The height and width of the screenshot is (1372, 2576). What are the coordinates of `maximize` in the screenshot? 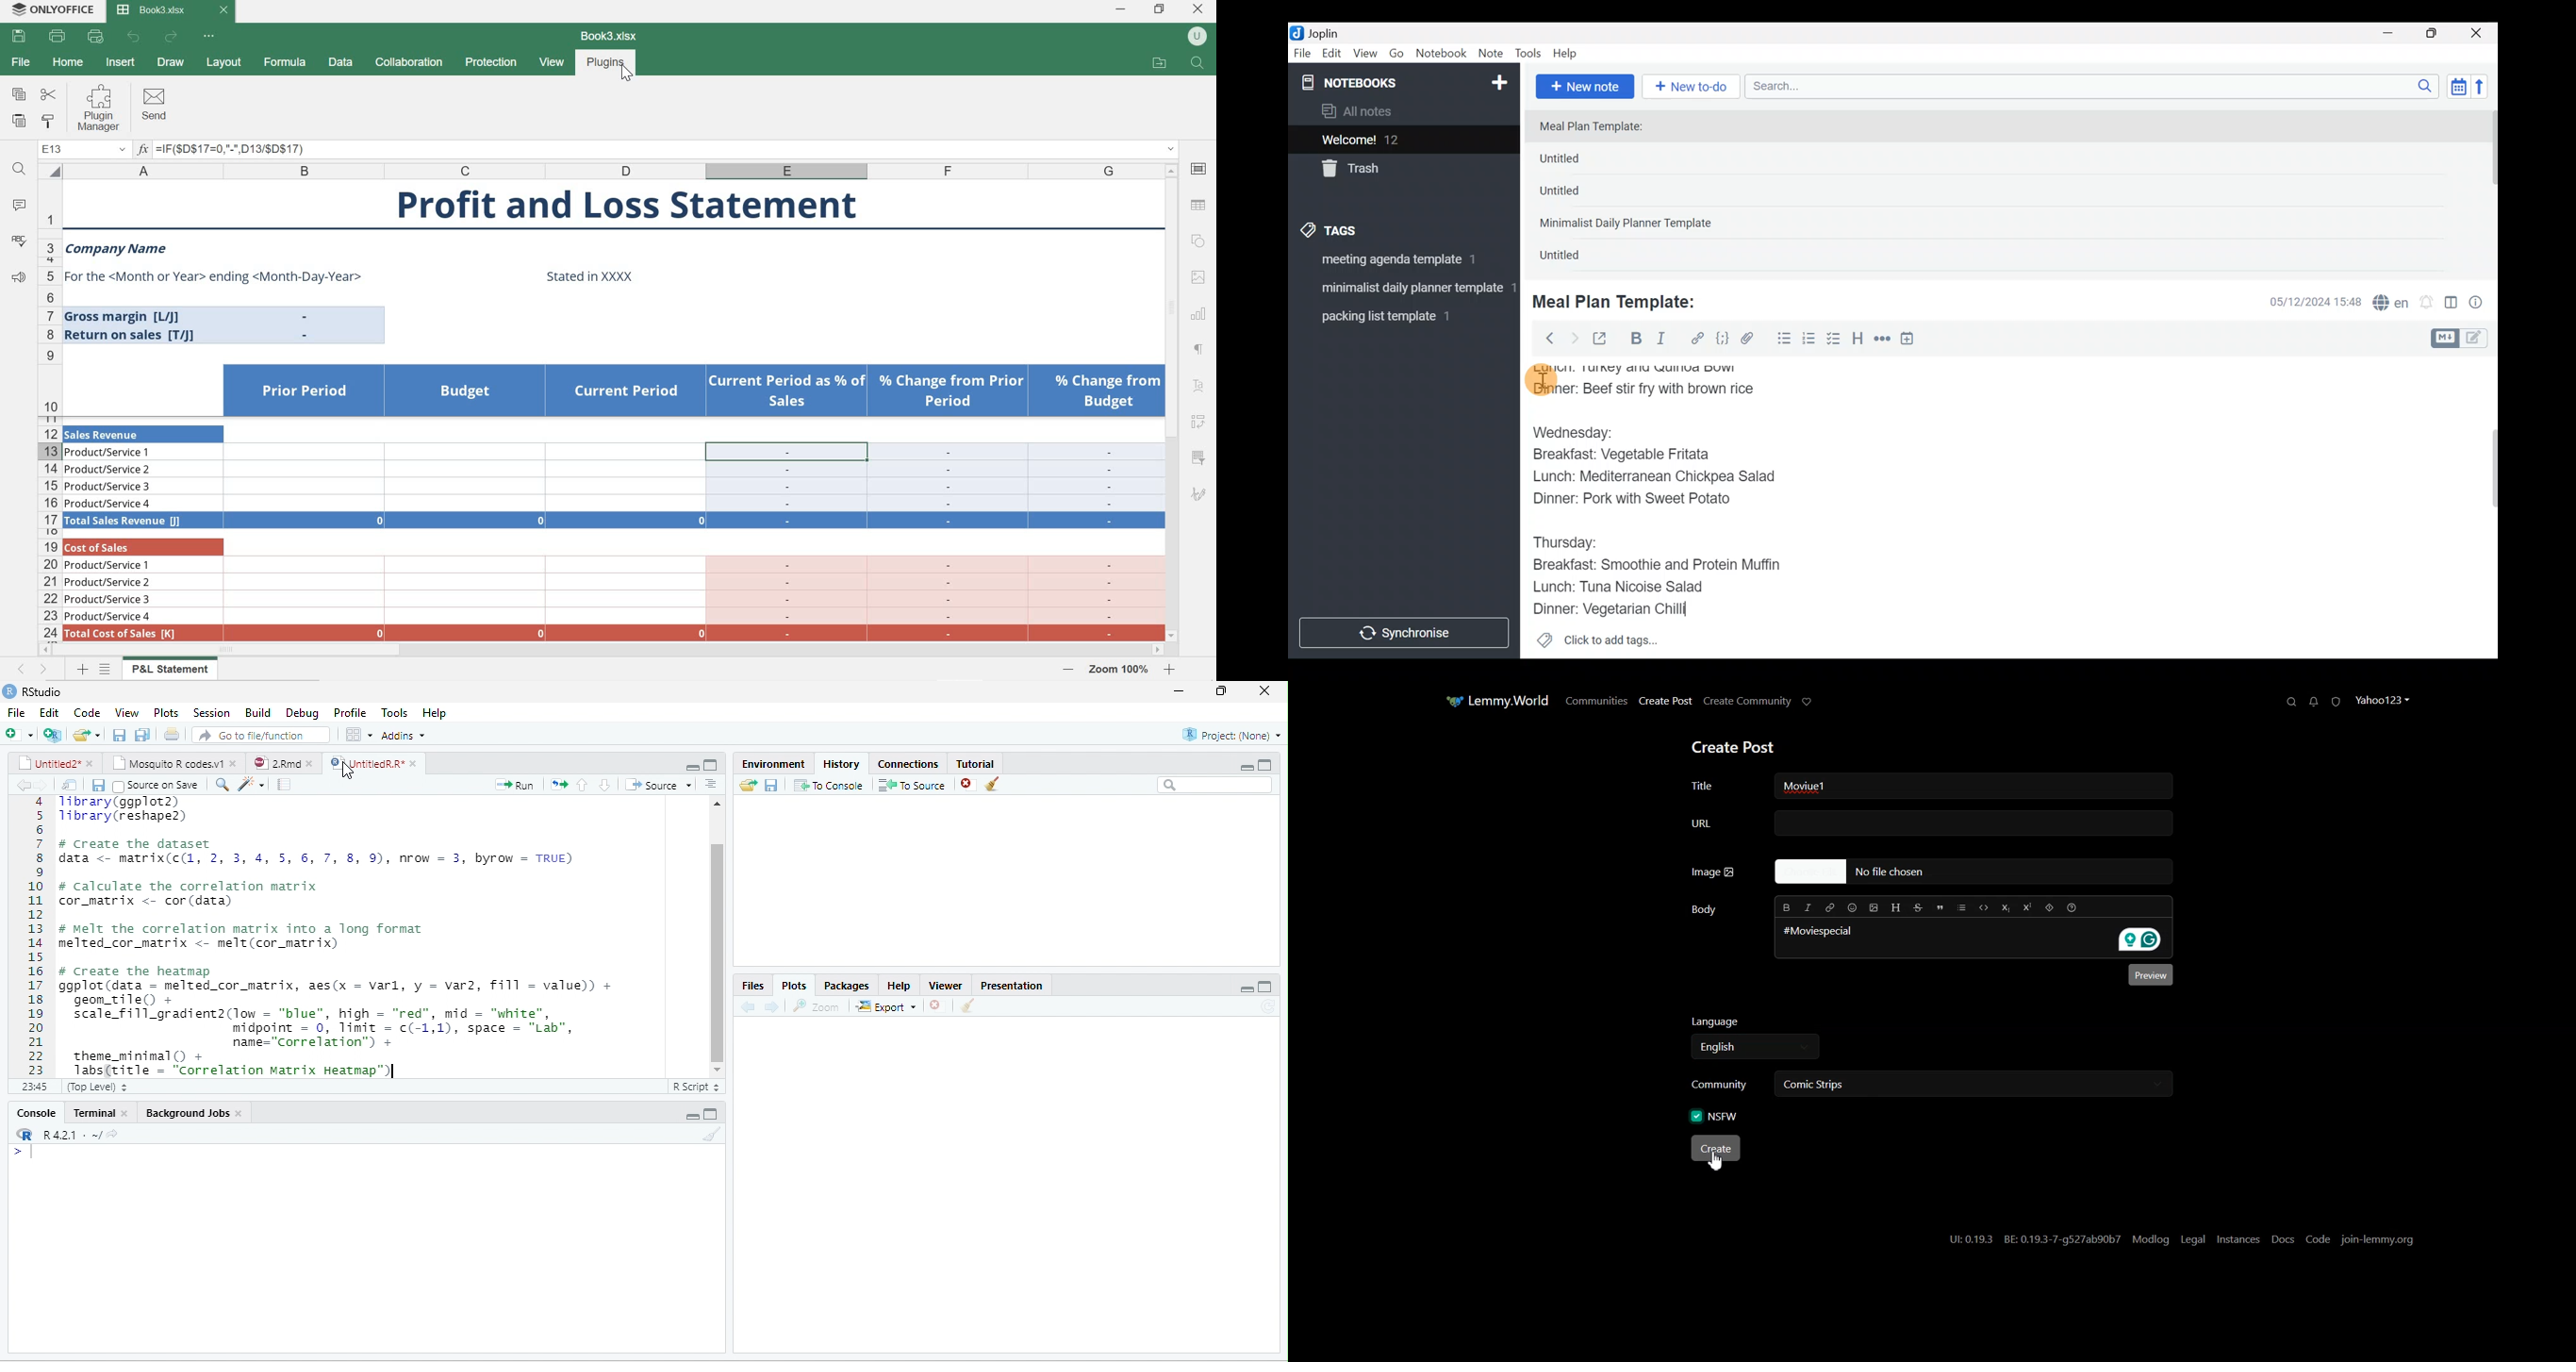 It's located at (1225, 691).